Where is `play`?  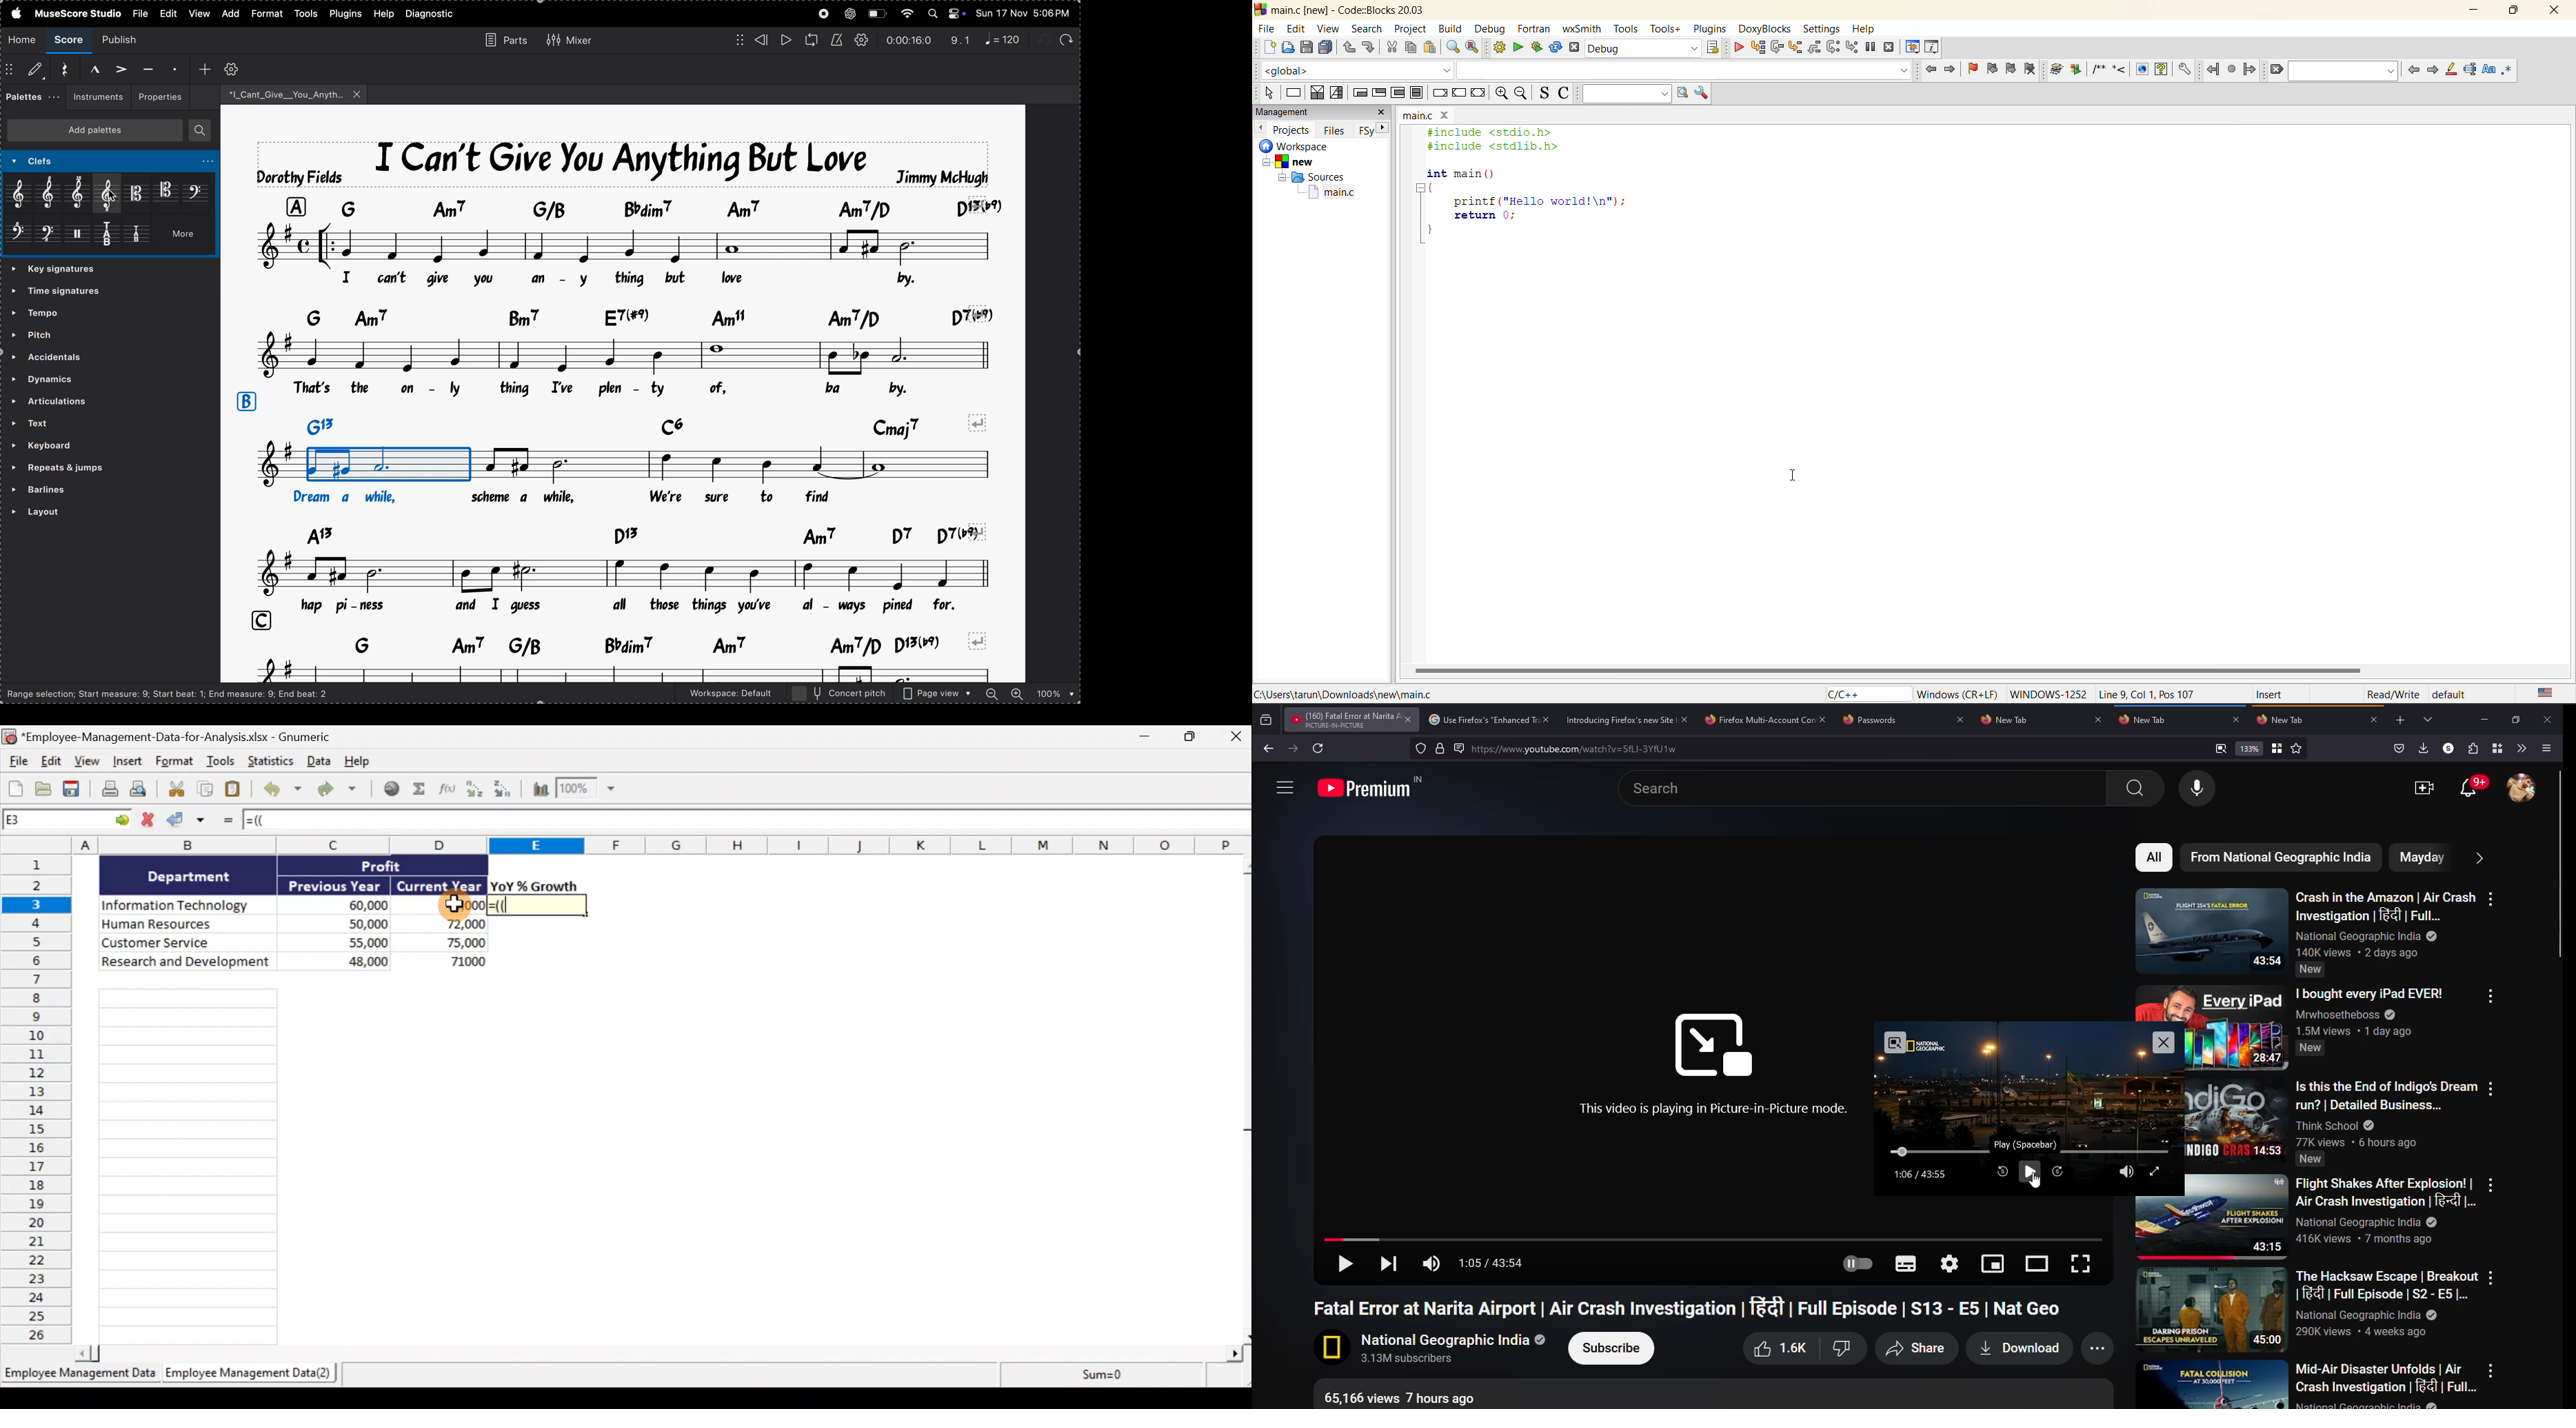 play is located at coordinates (2029, 1171).